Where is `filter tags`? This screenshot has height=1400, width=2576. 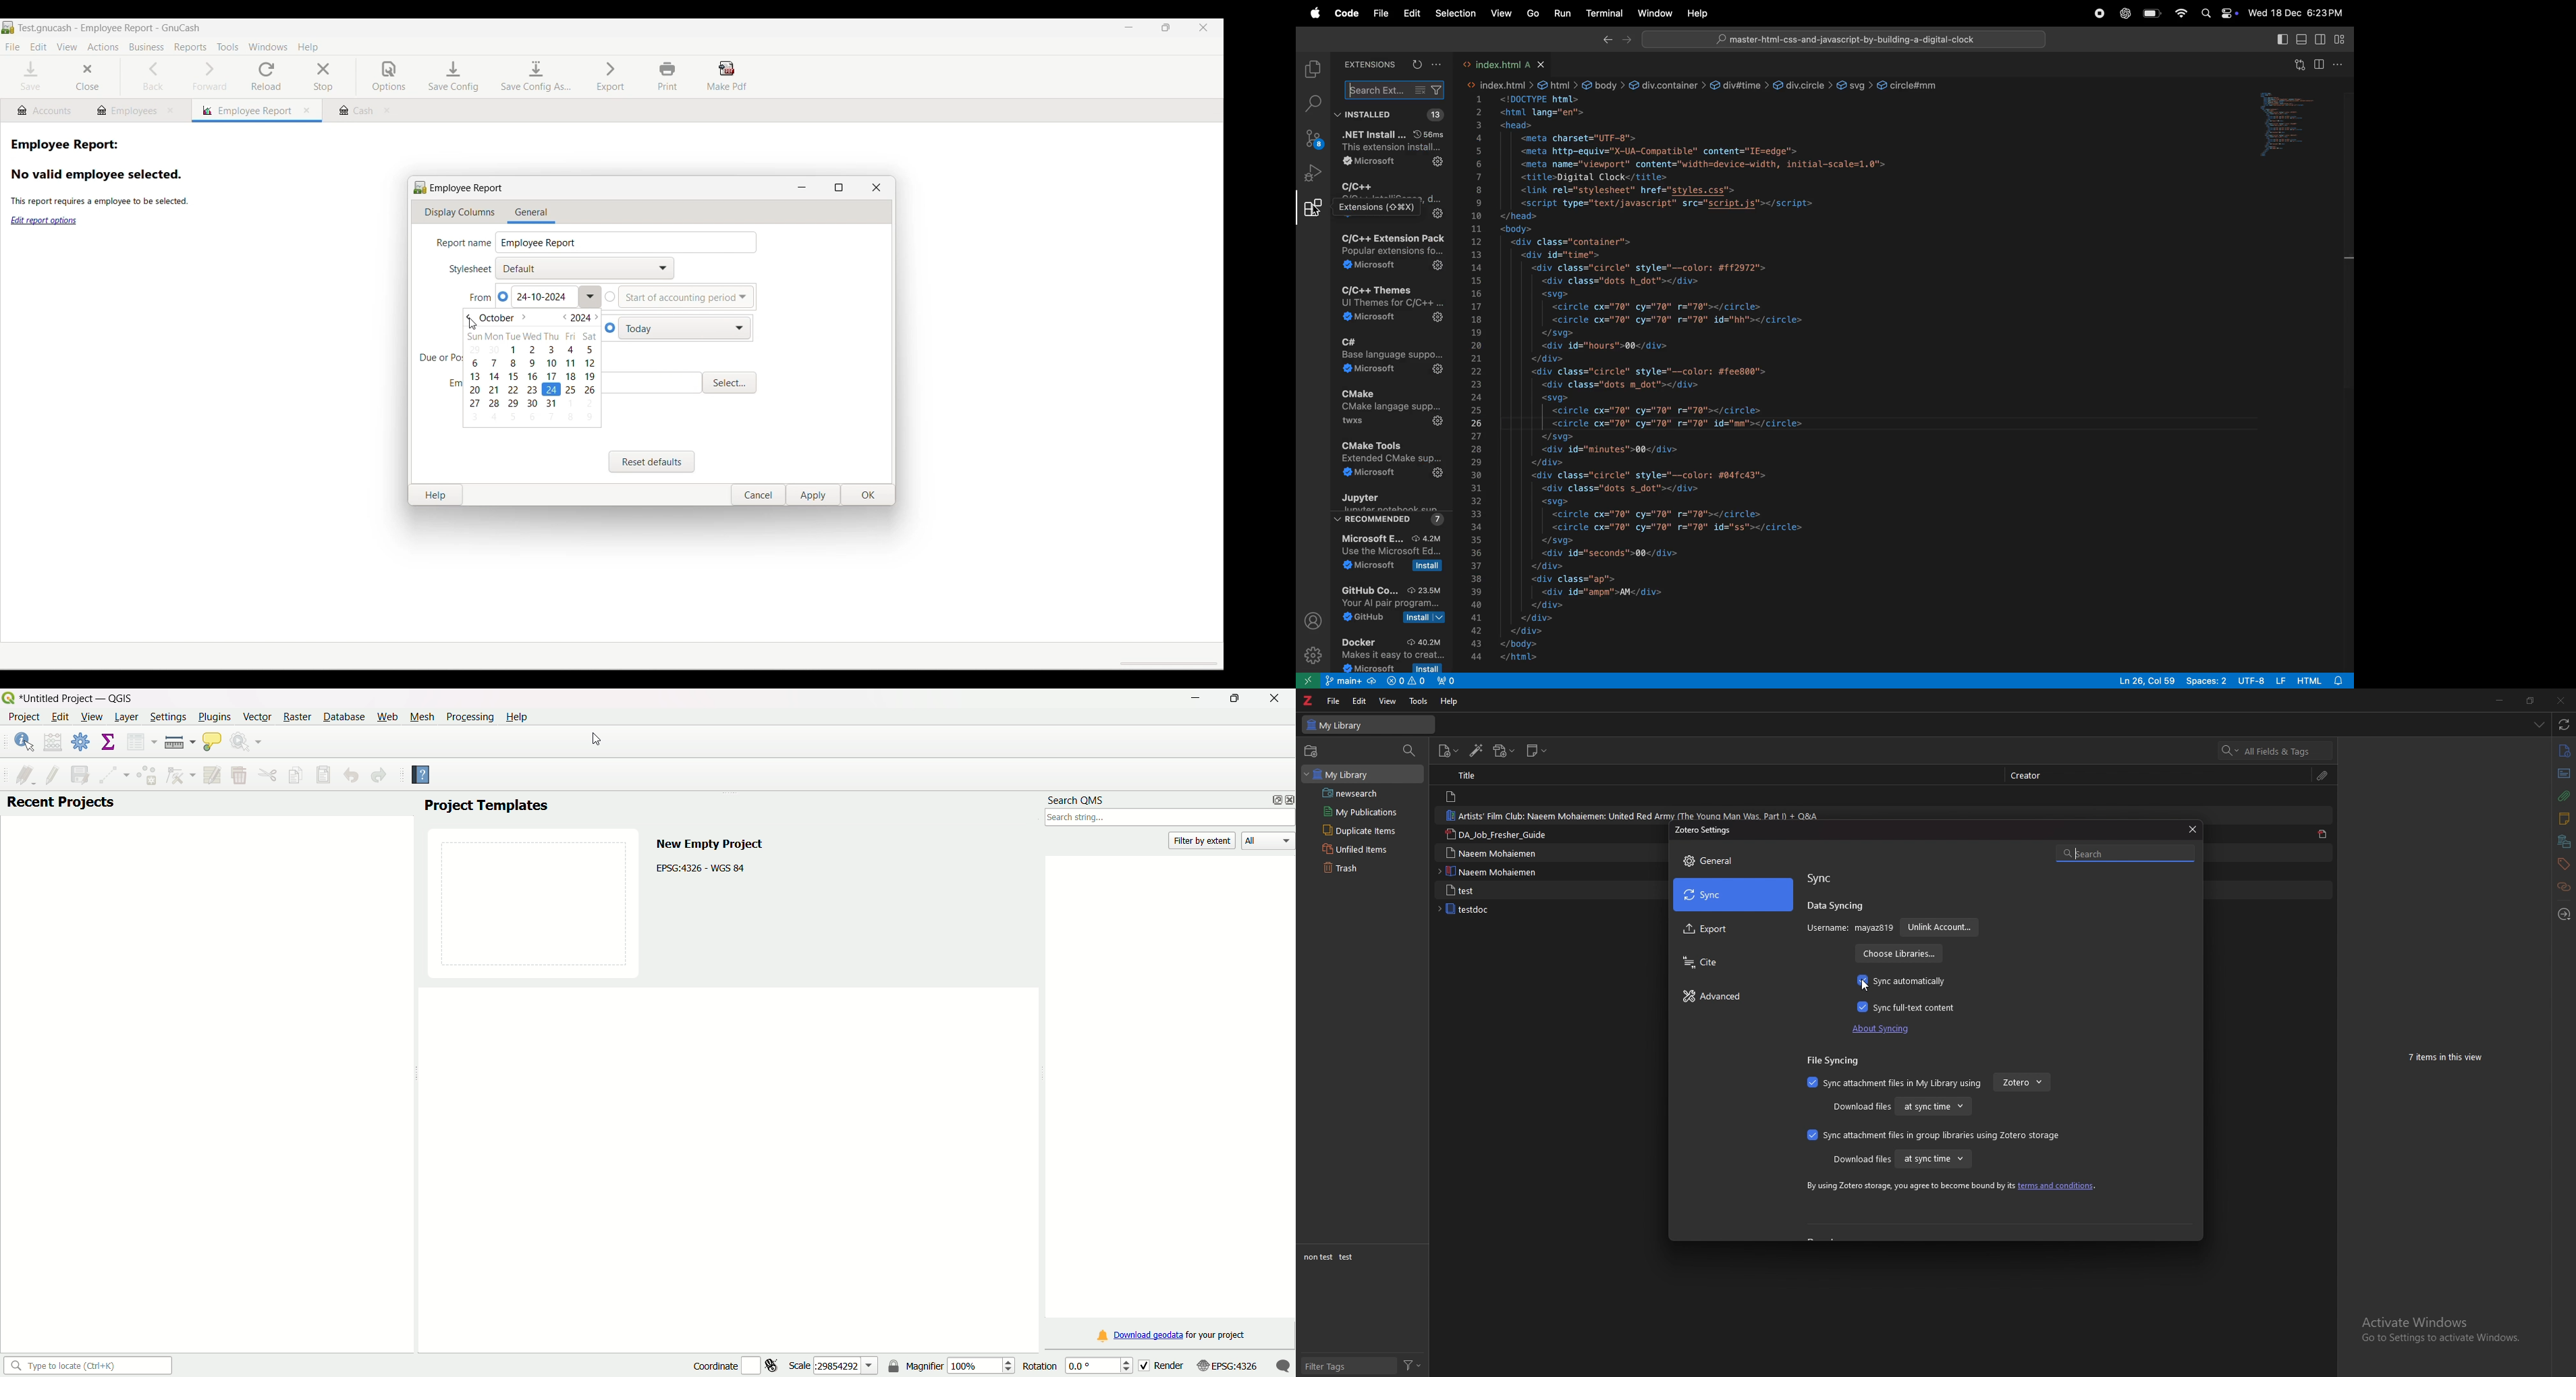 filter tags is located at coordinates (1350, 1367).